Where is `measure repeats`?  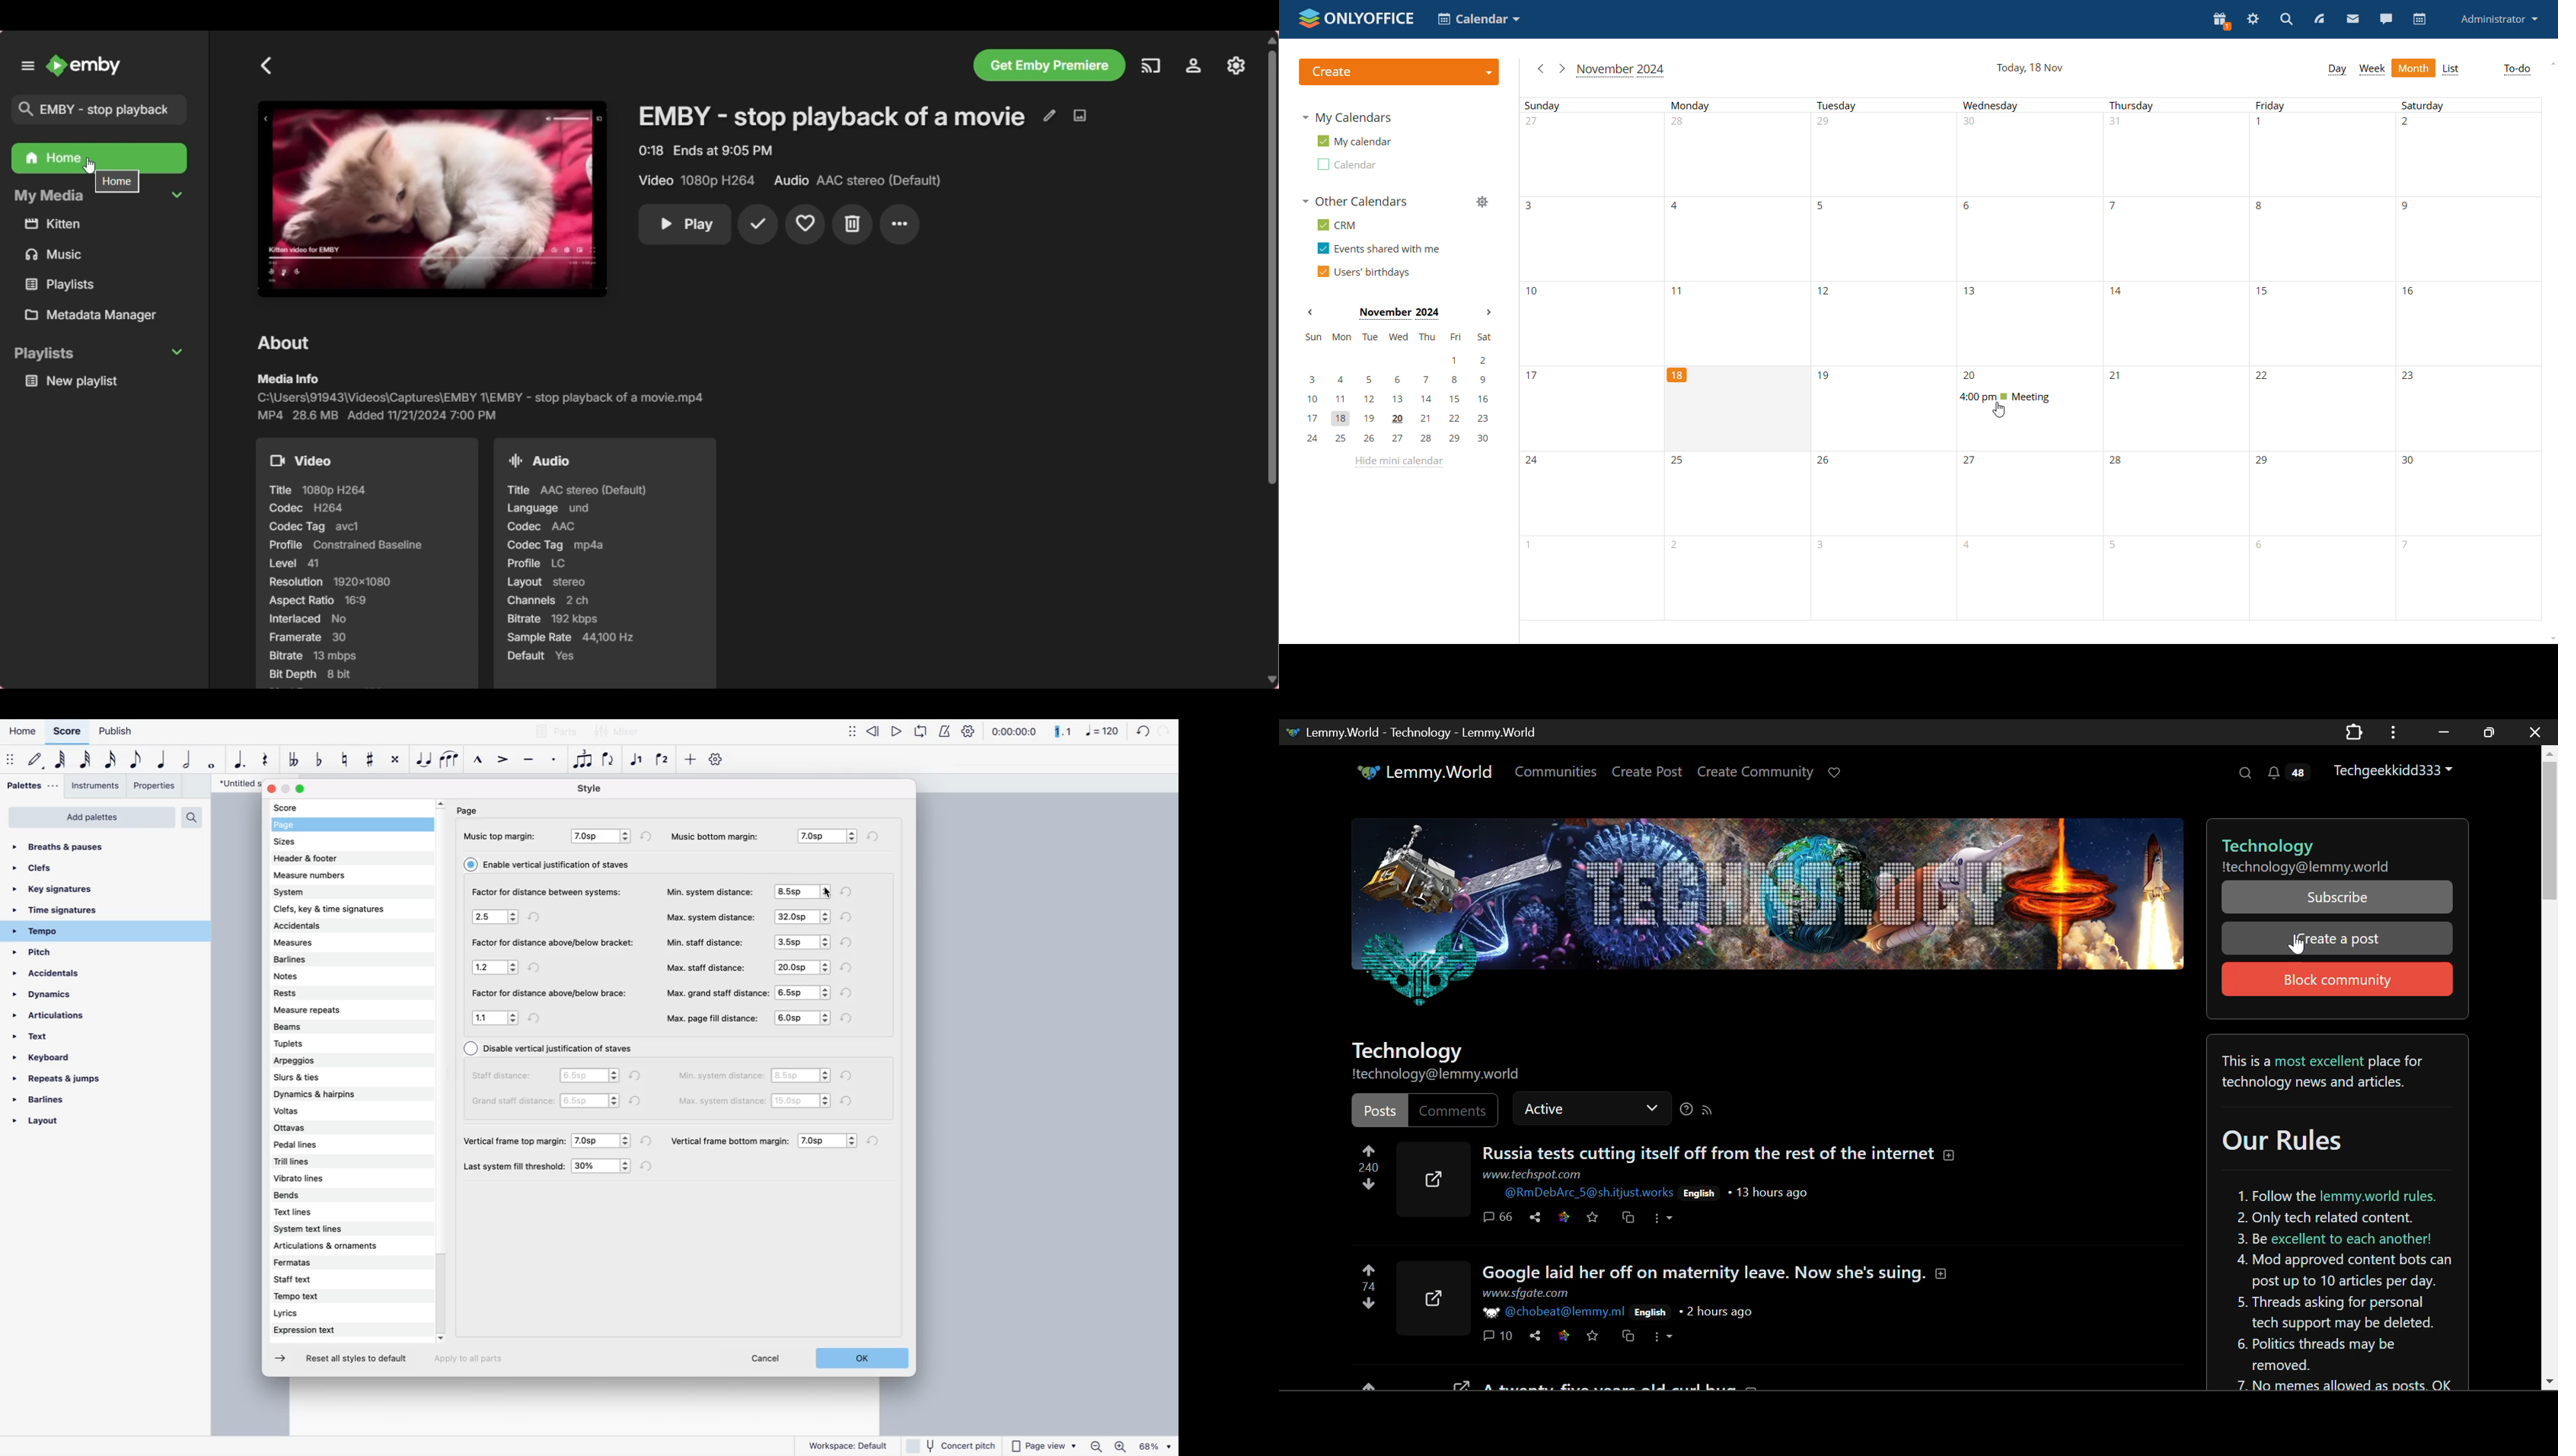
measure repeats is located at coordinates (319, 1010).